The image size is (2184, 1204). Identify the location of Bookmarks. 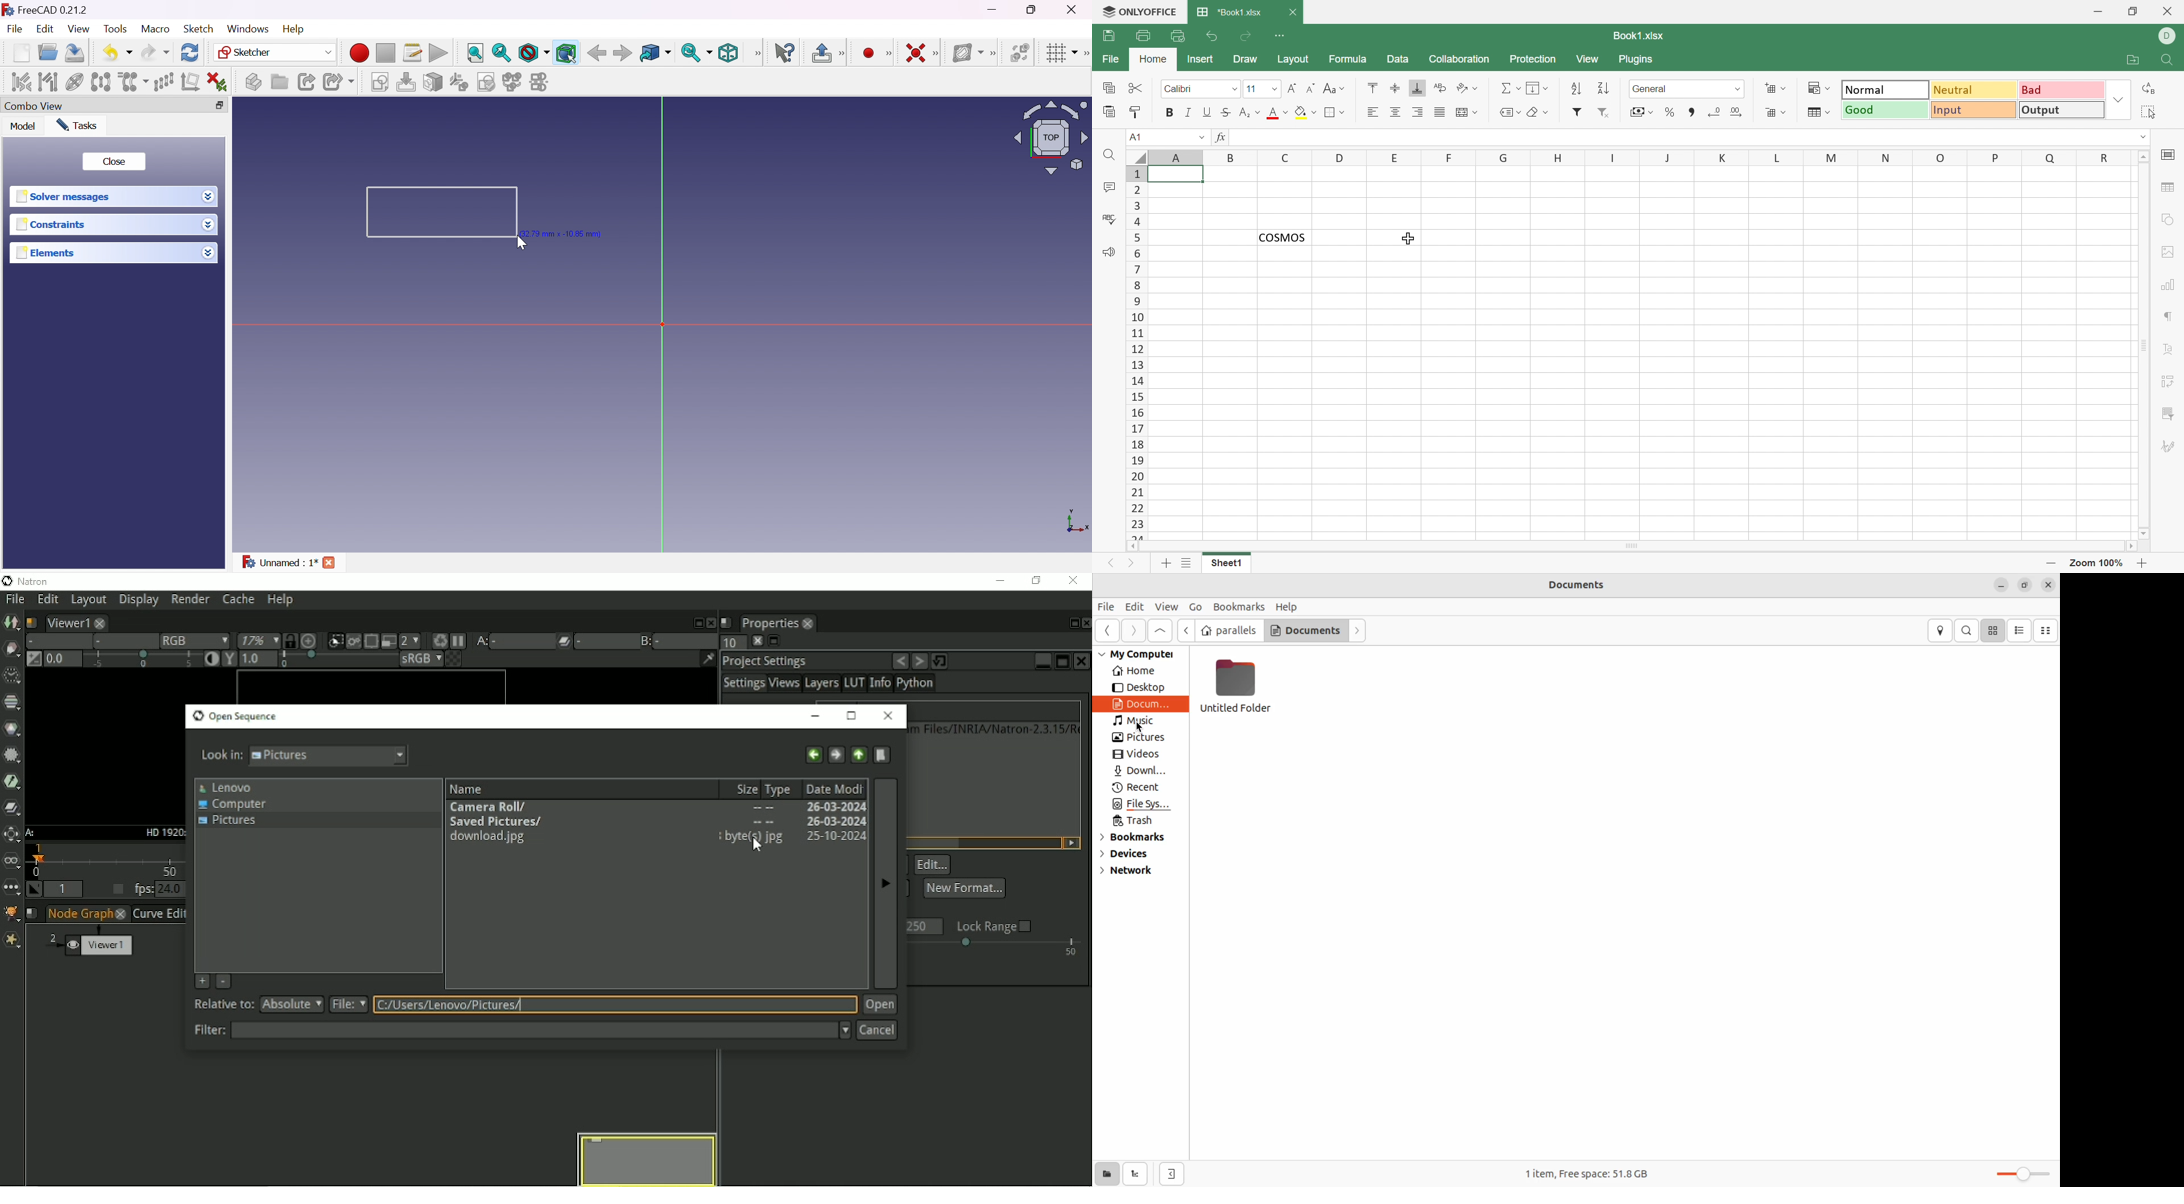
(1133, 838).